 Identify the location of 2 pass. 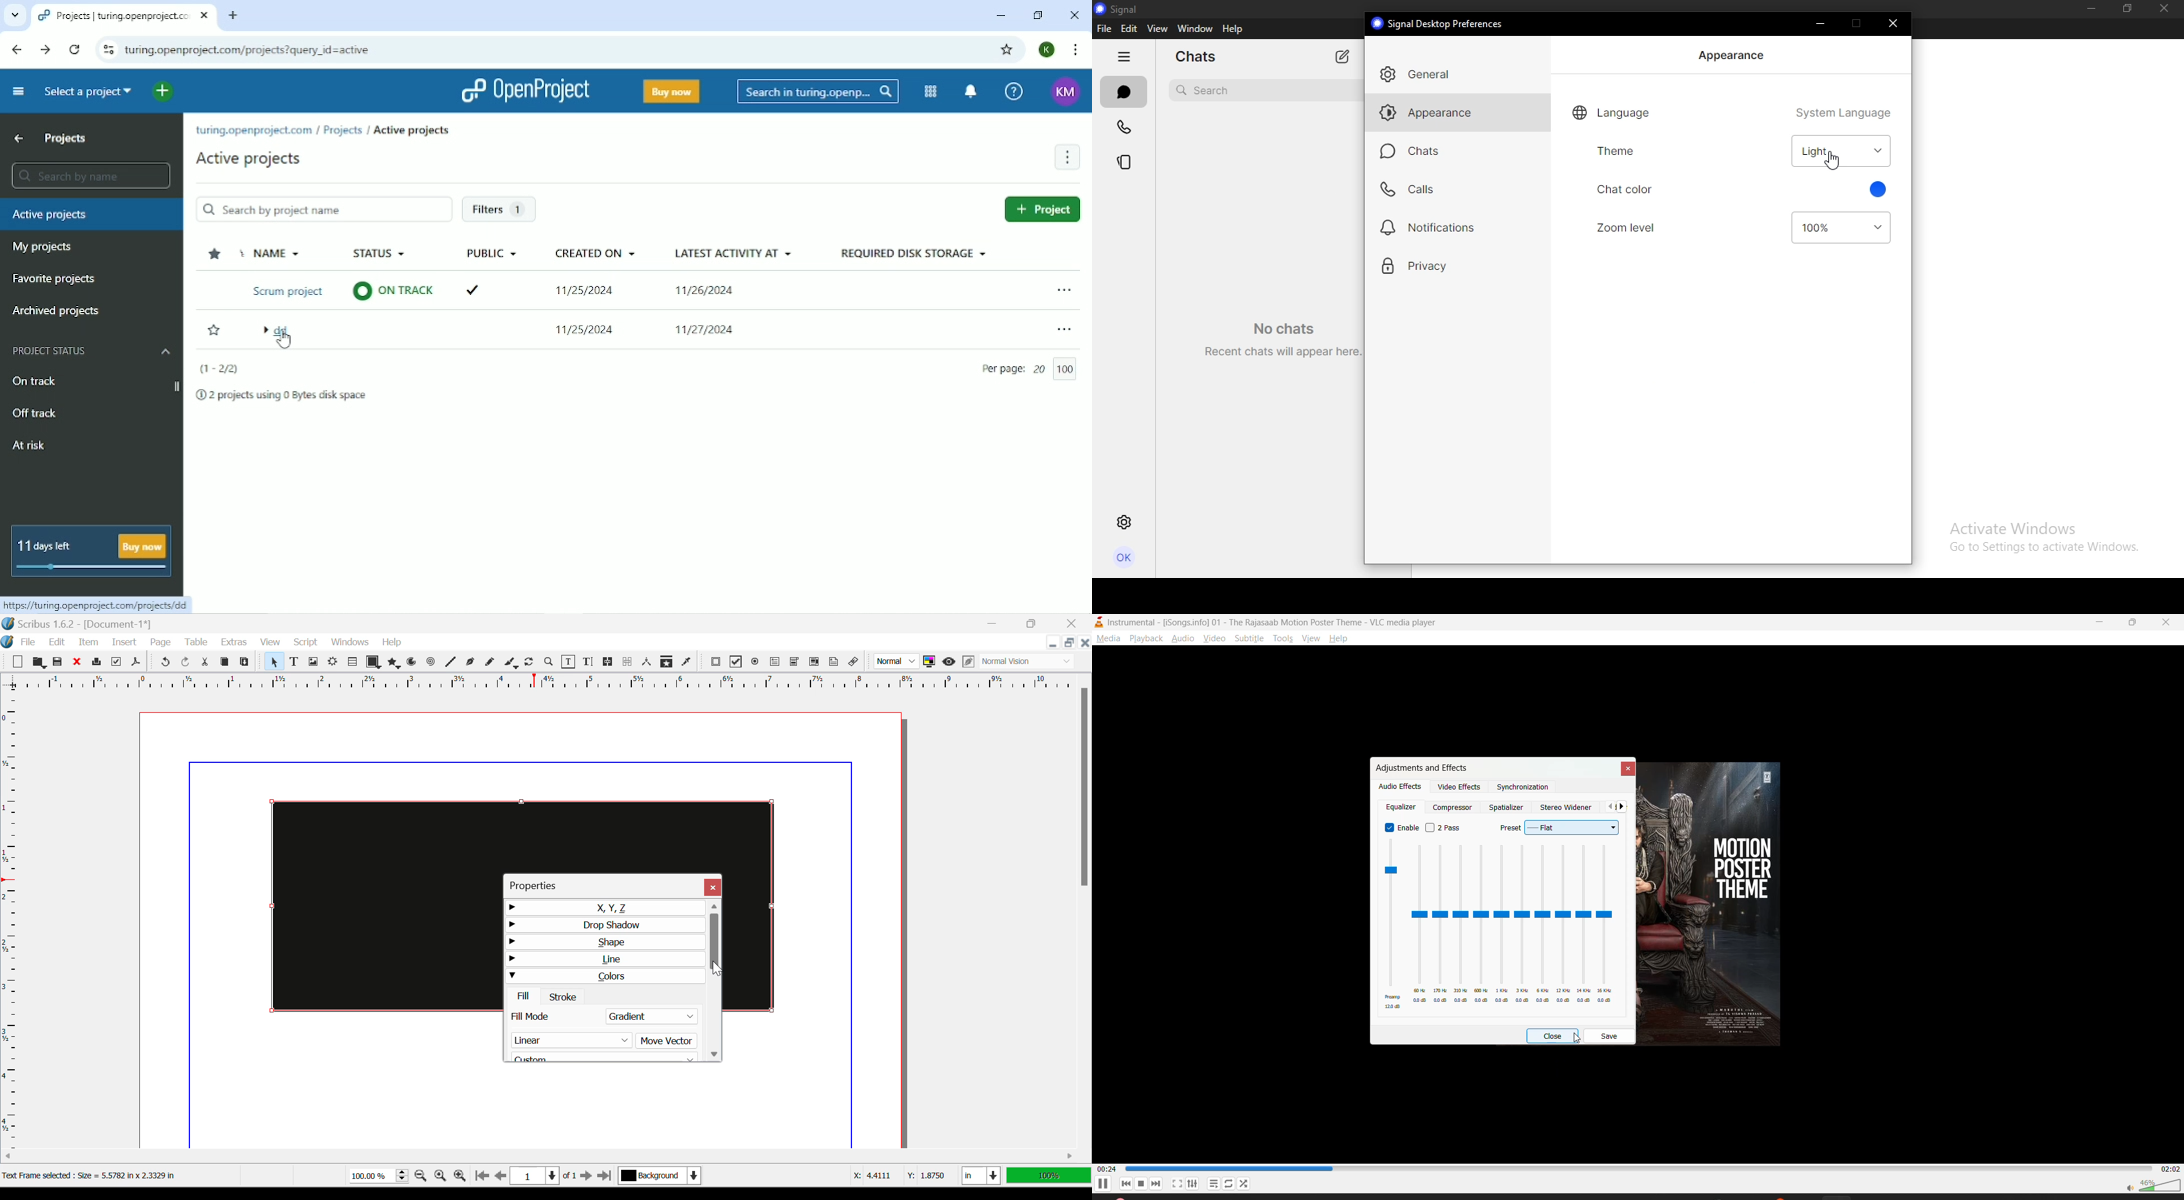
(1442, 828).